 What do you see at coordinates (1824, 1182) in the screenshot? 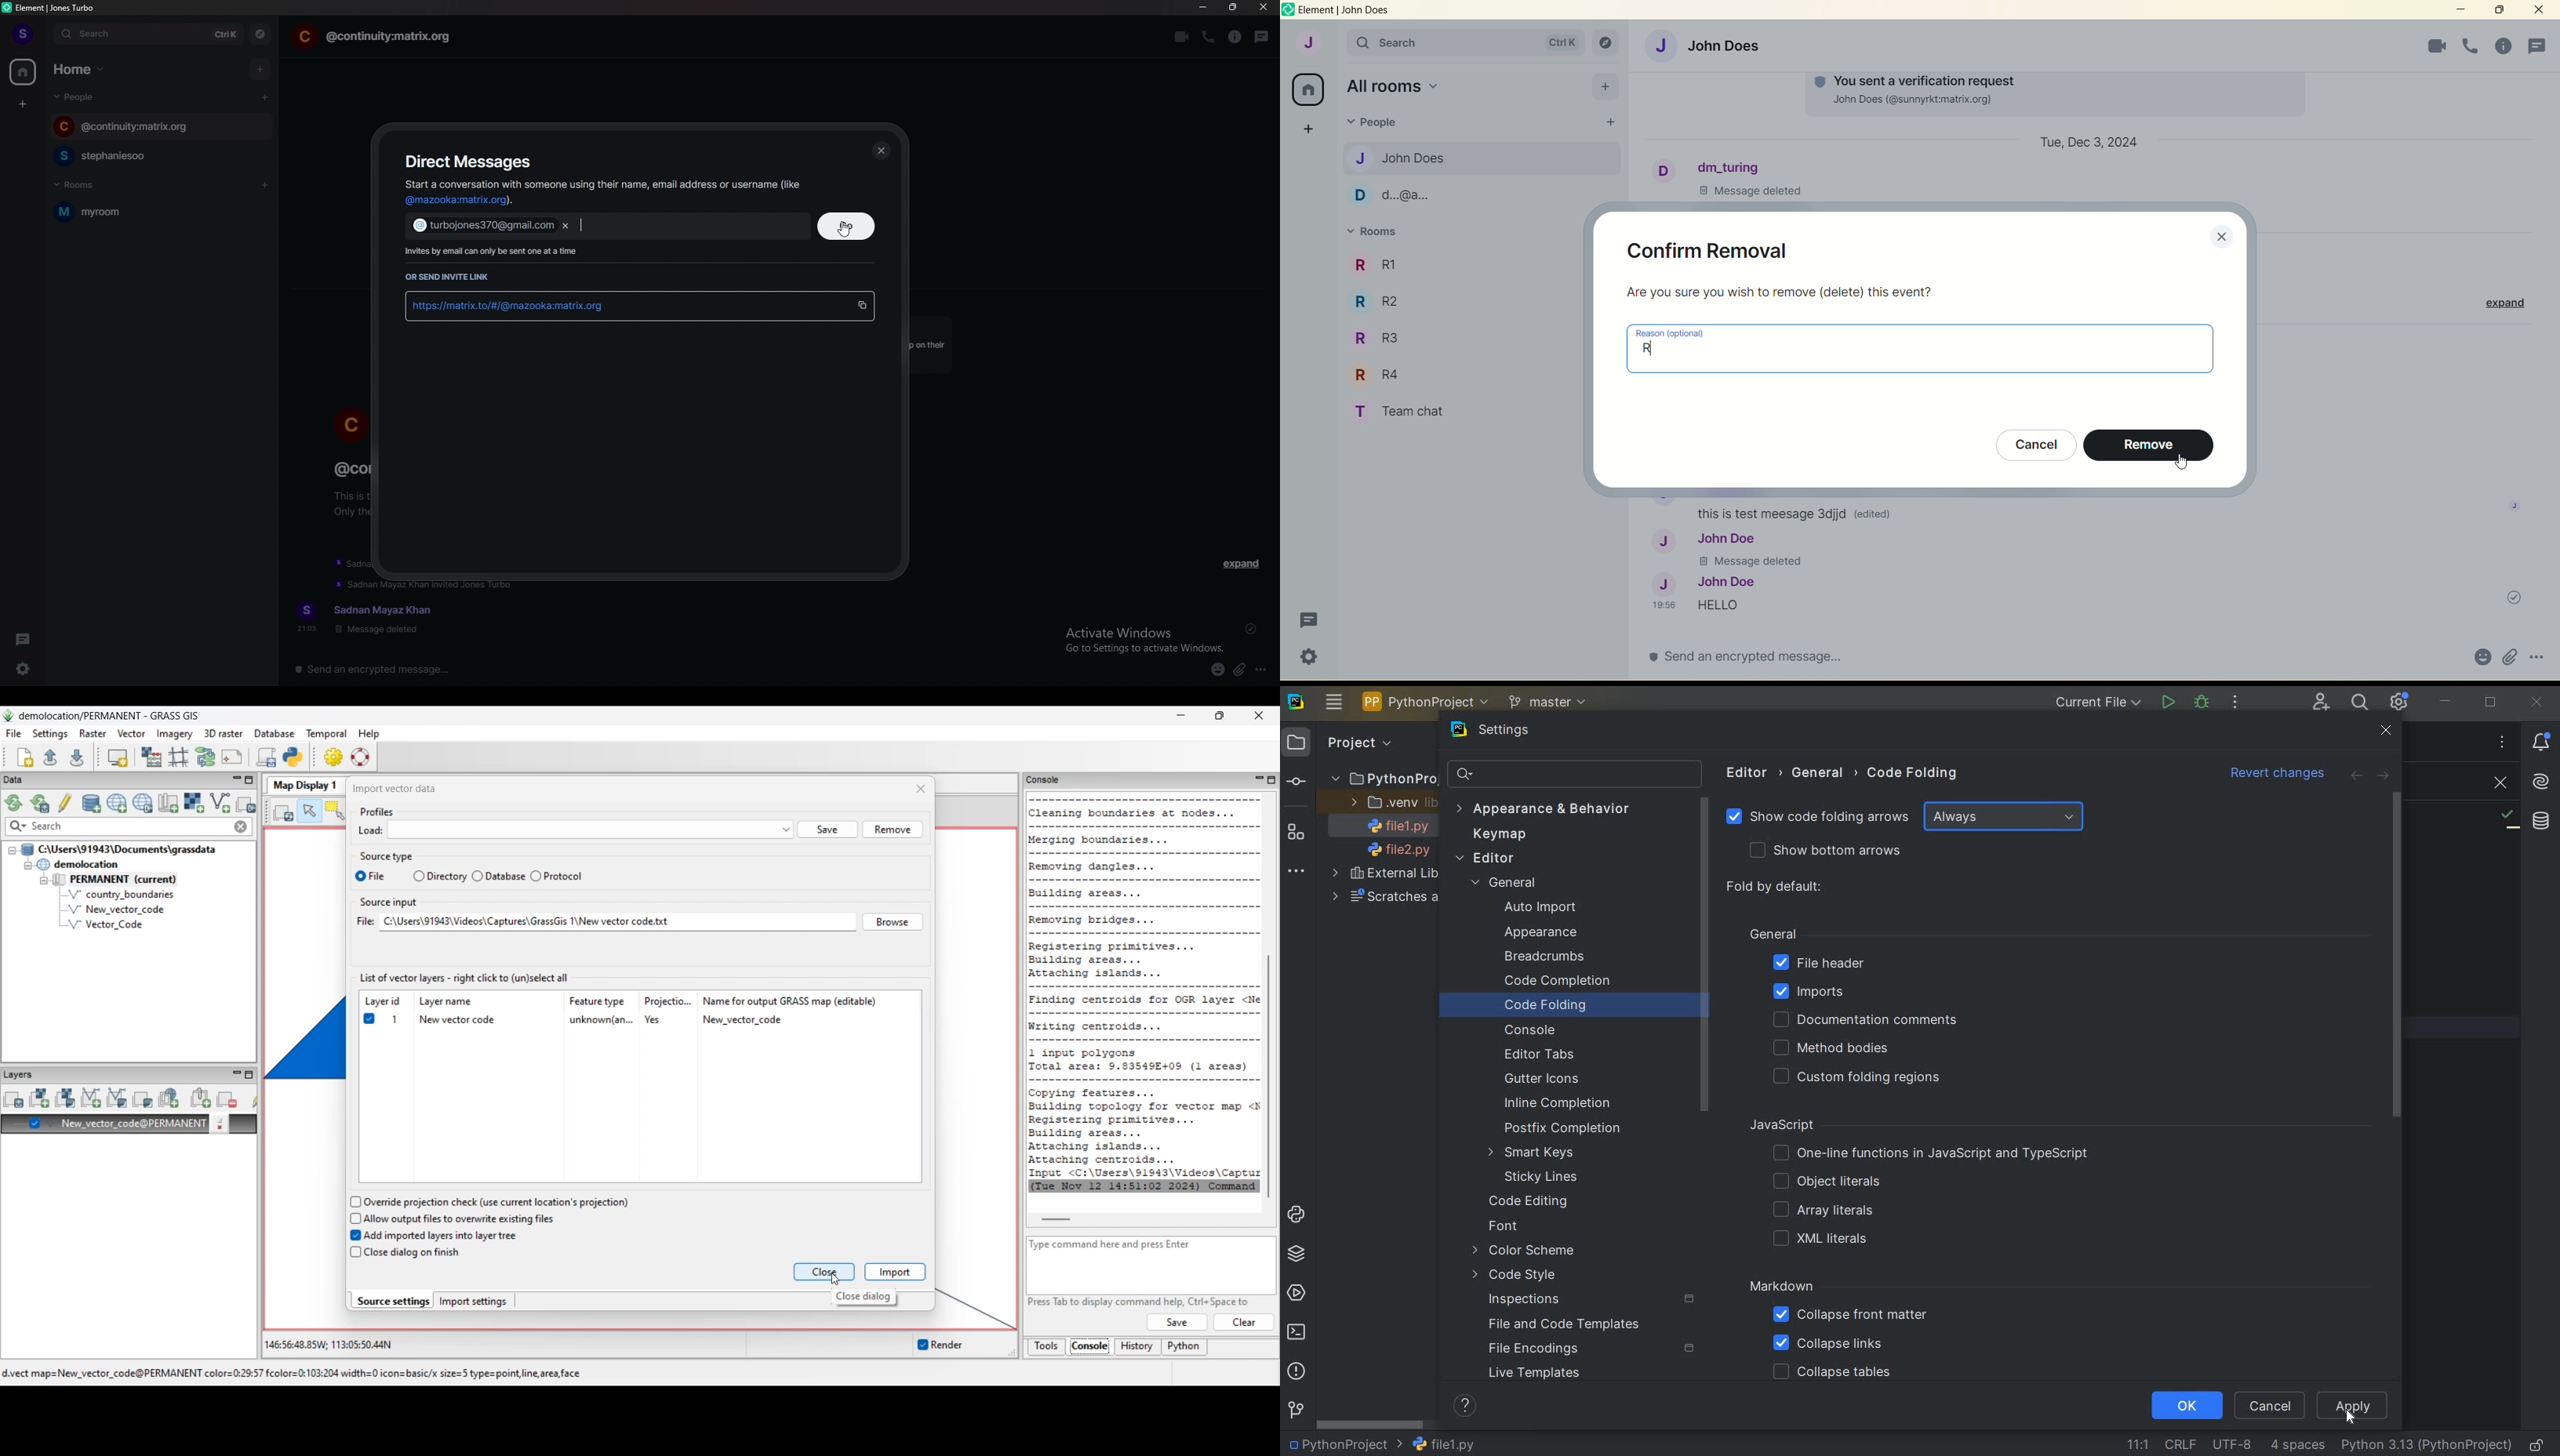
I see `OBJECT LITERALS` at bounding box center [1824, 1182].